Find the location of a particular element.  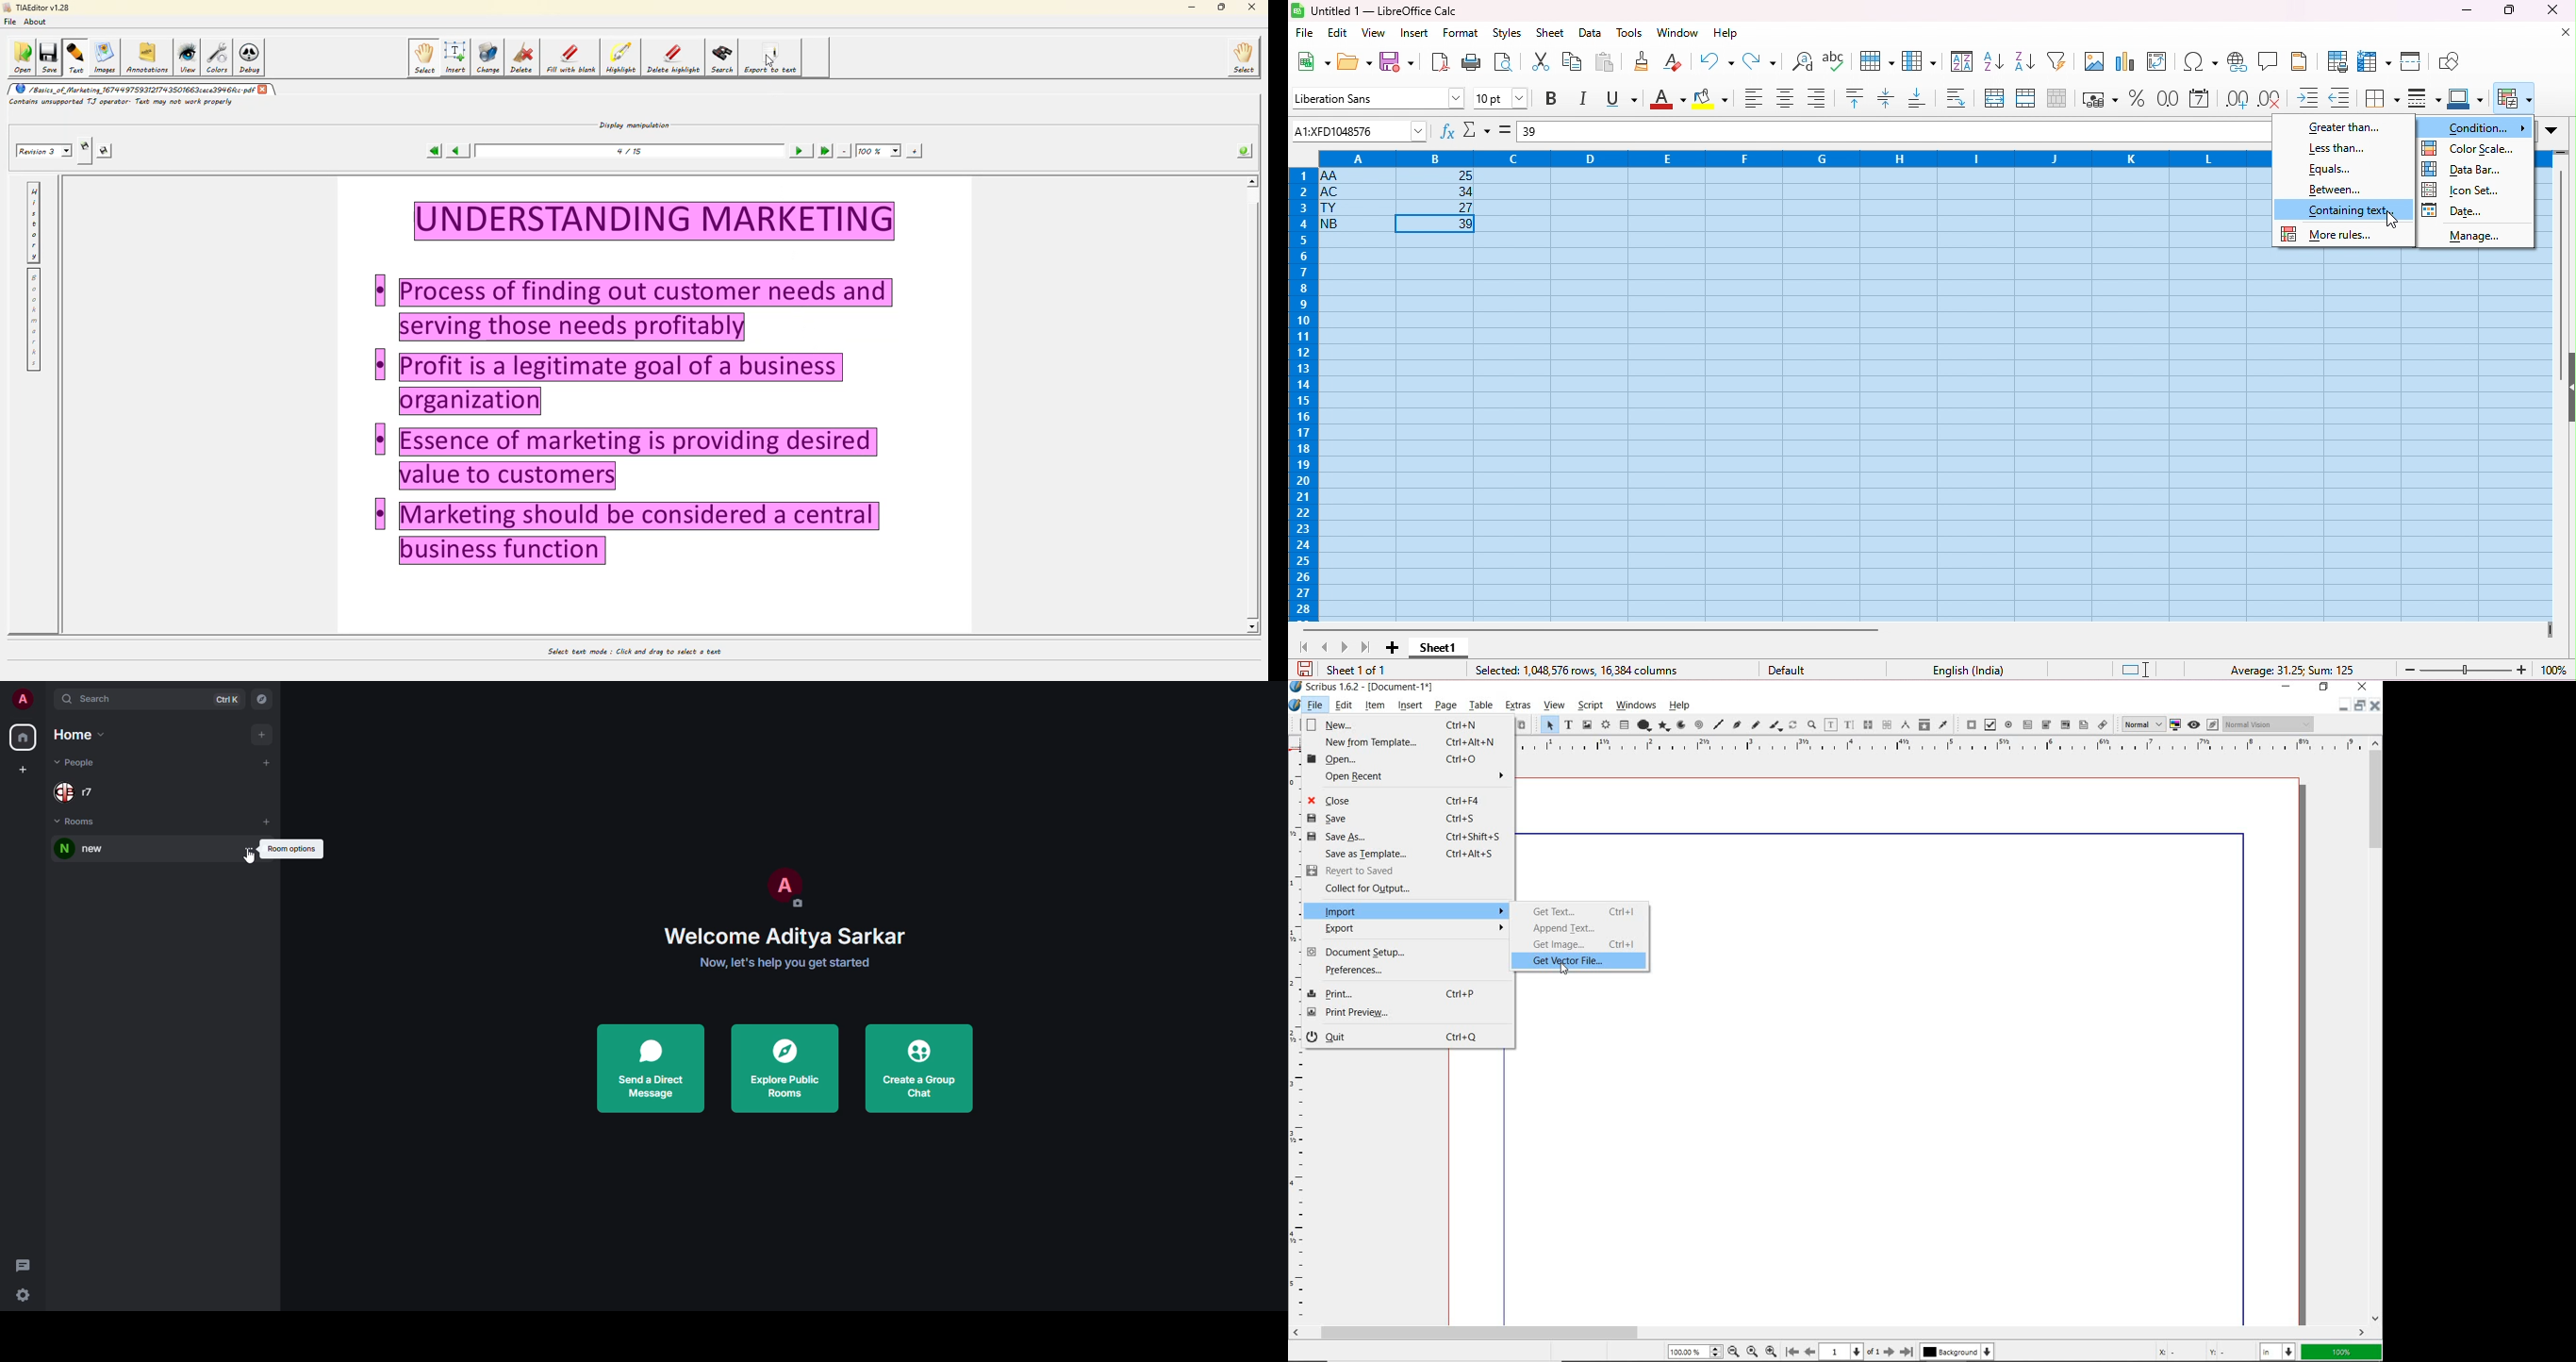

room options is located at coordinates (292, 848).